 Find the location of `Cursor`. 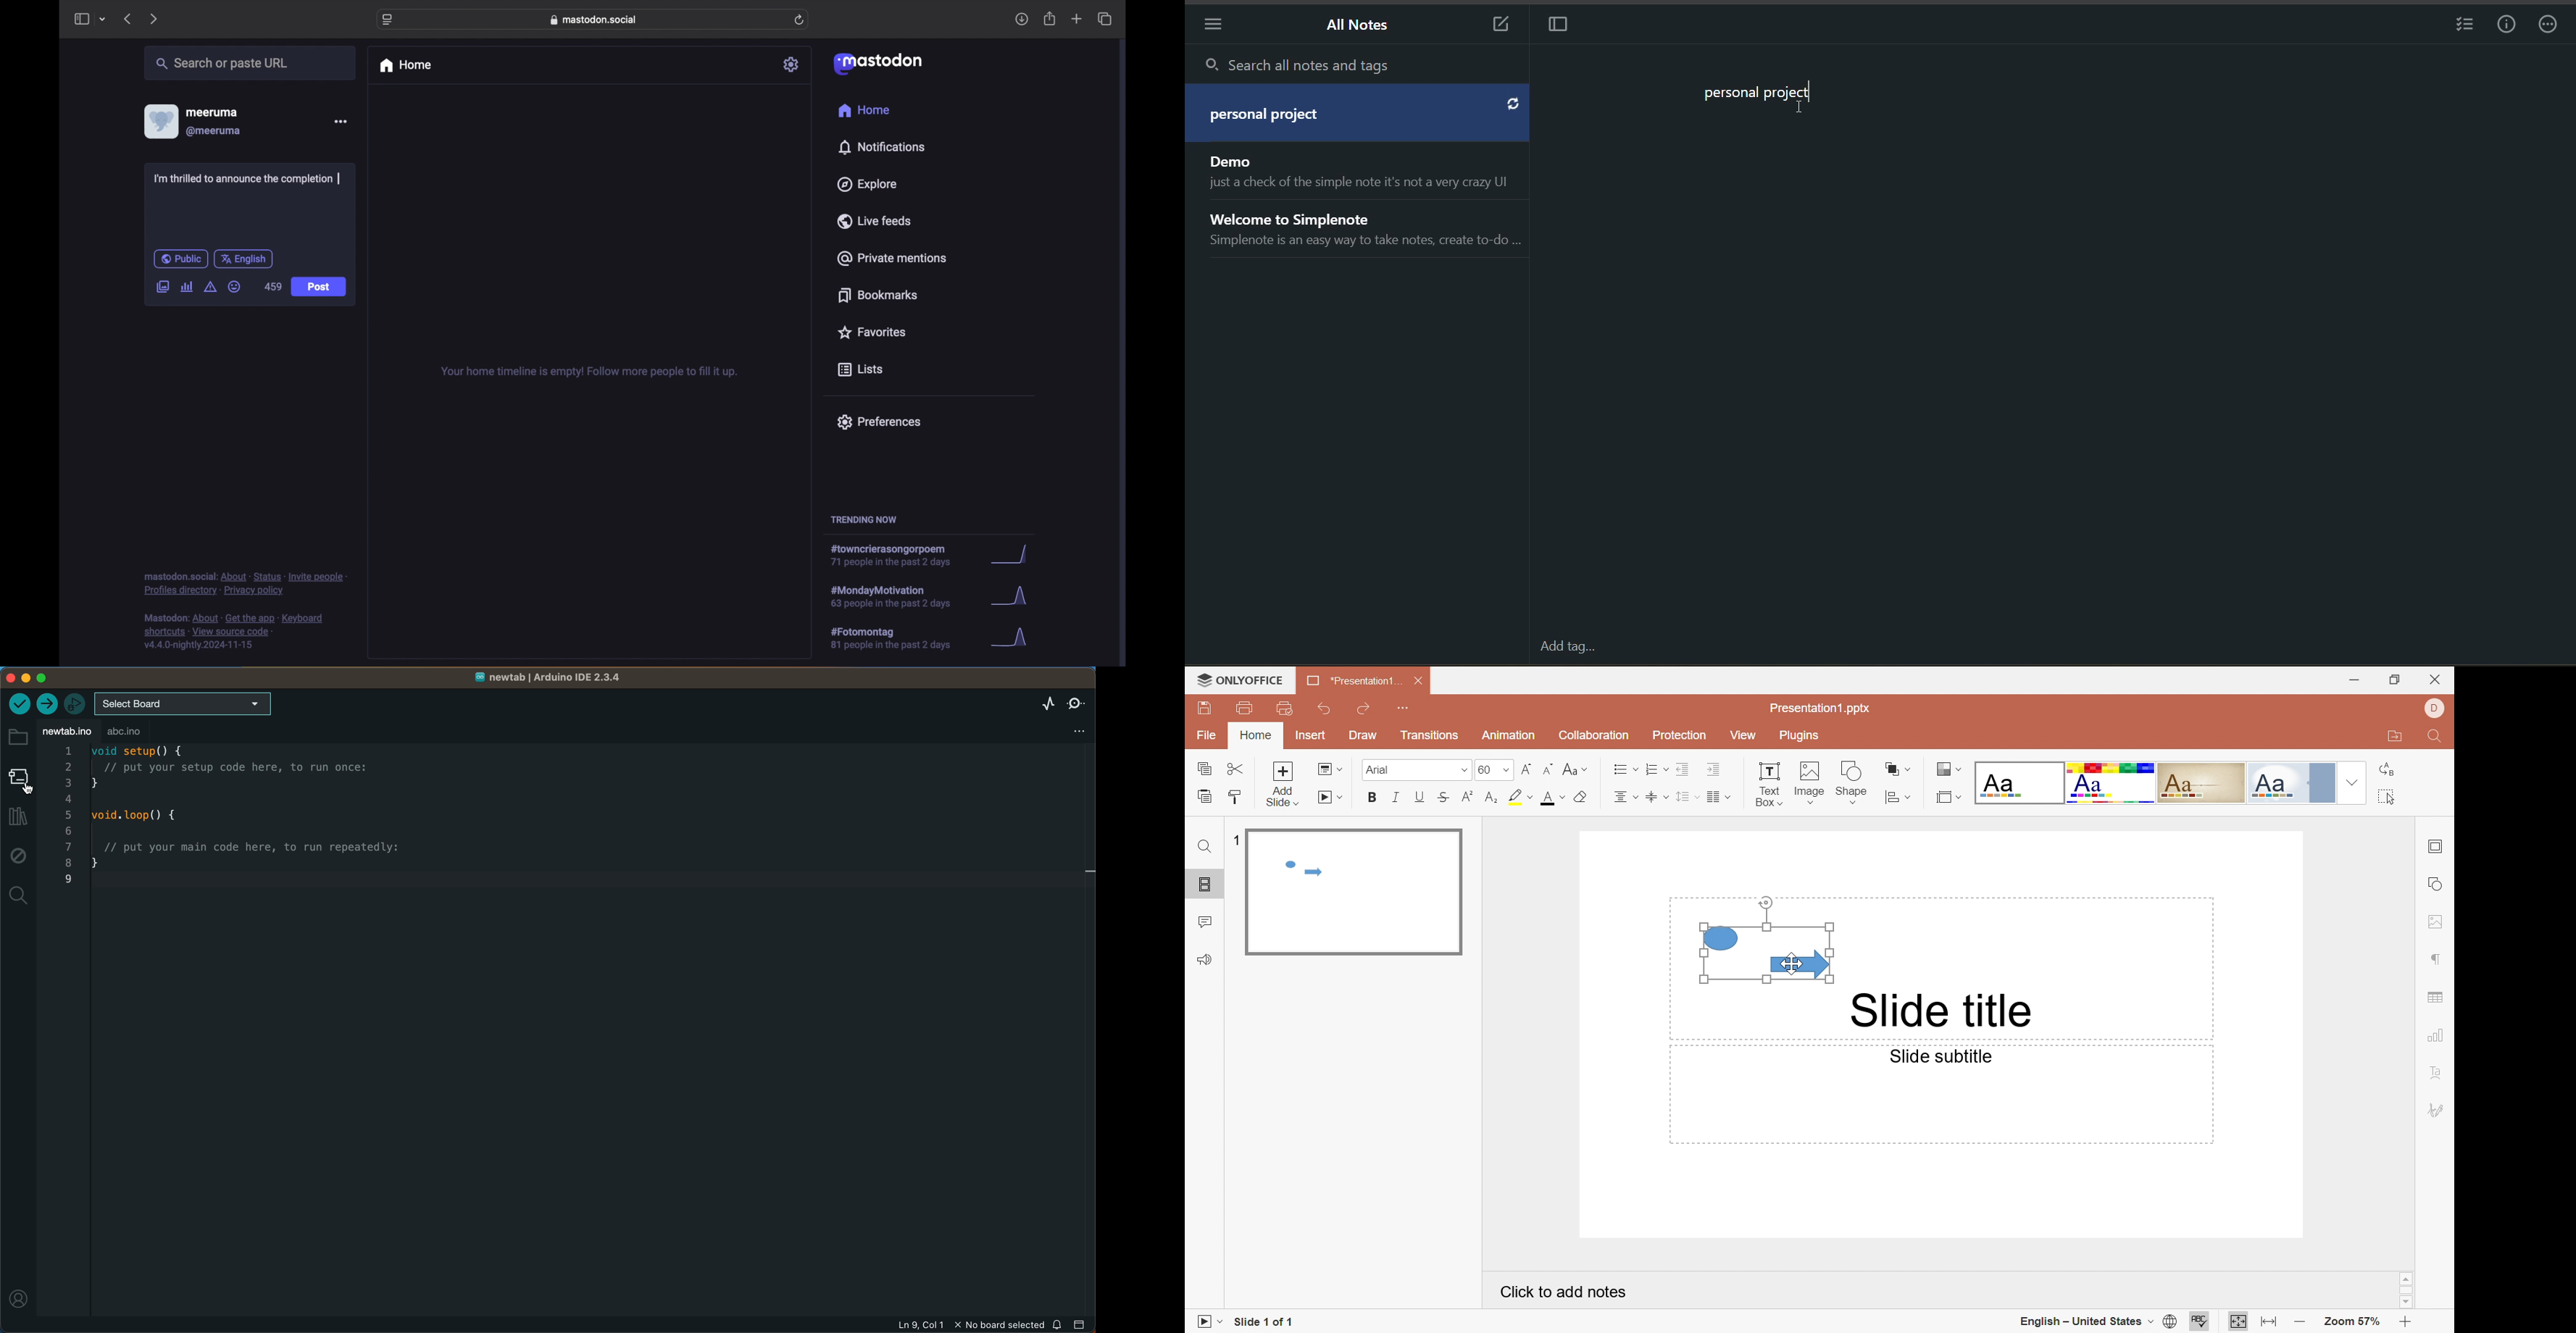

Cursor is located at coordinates (1793, 966).